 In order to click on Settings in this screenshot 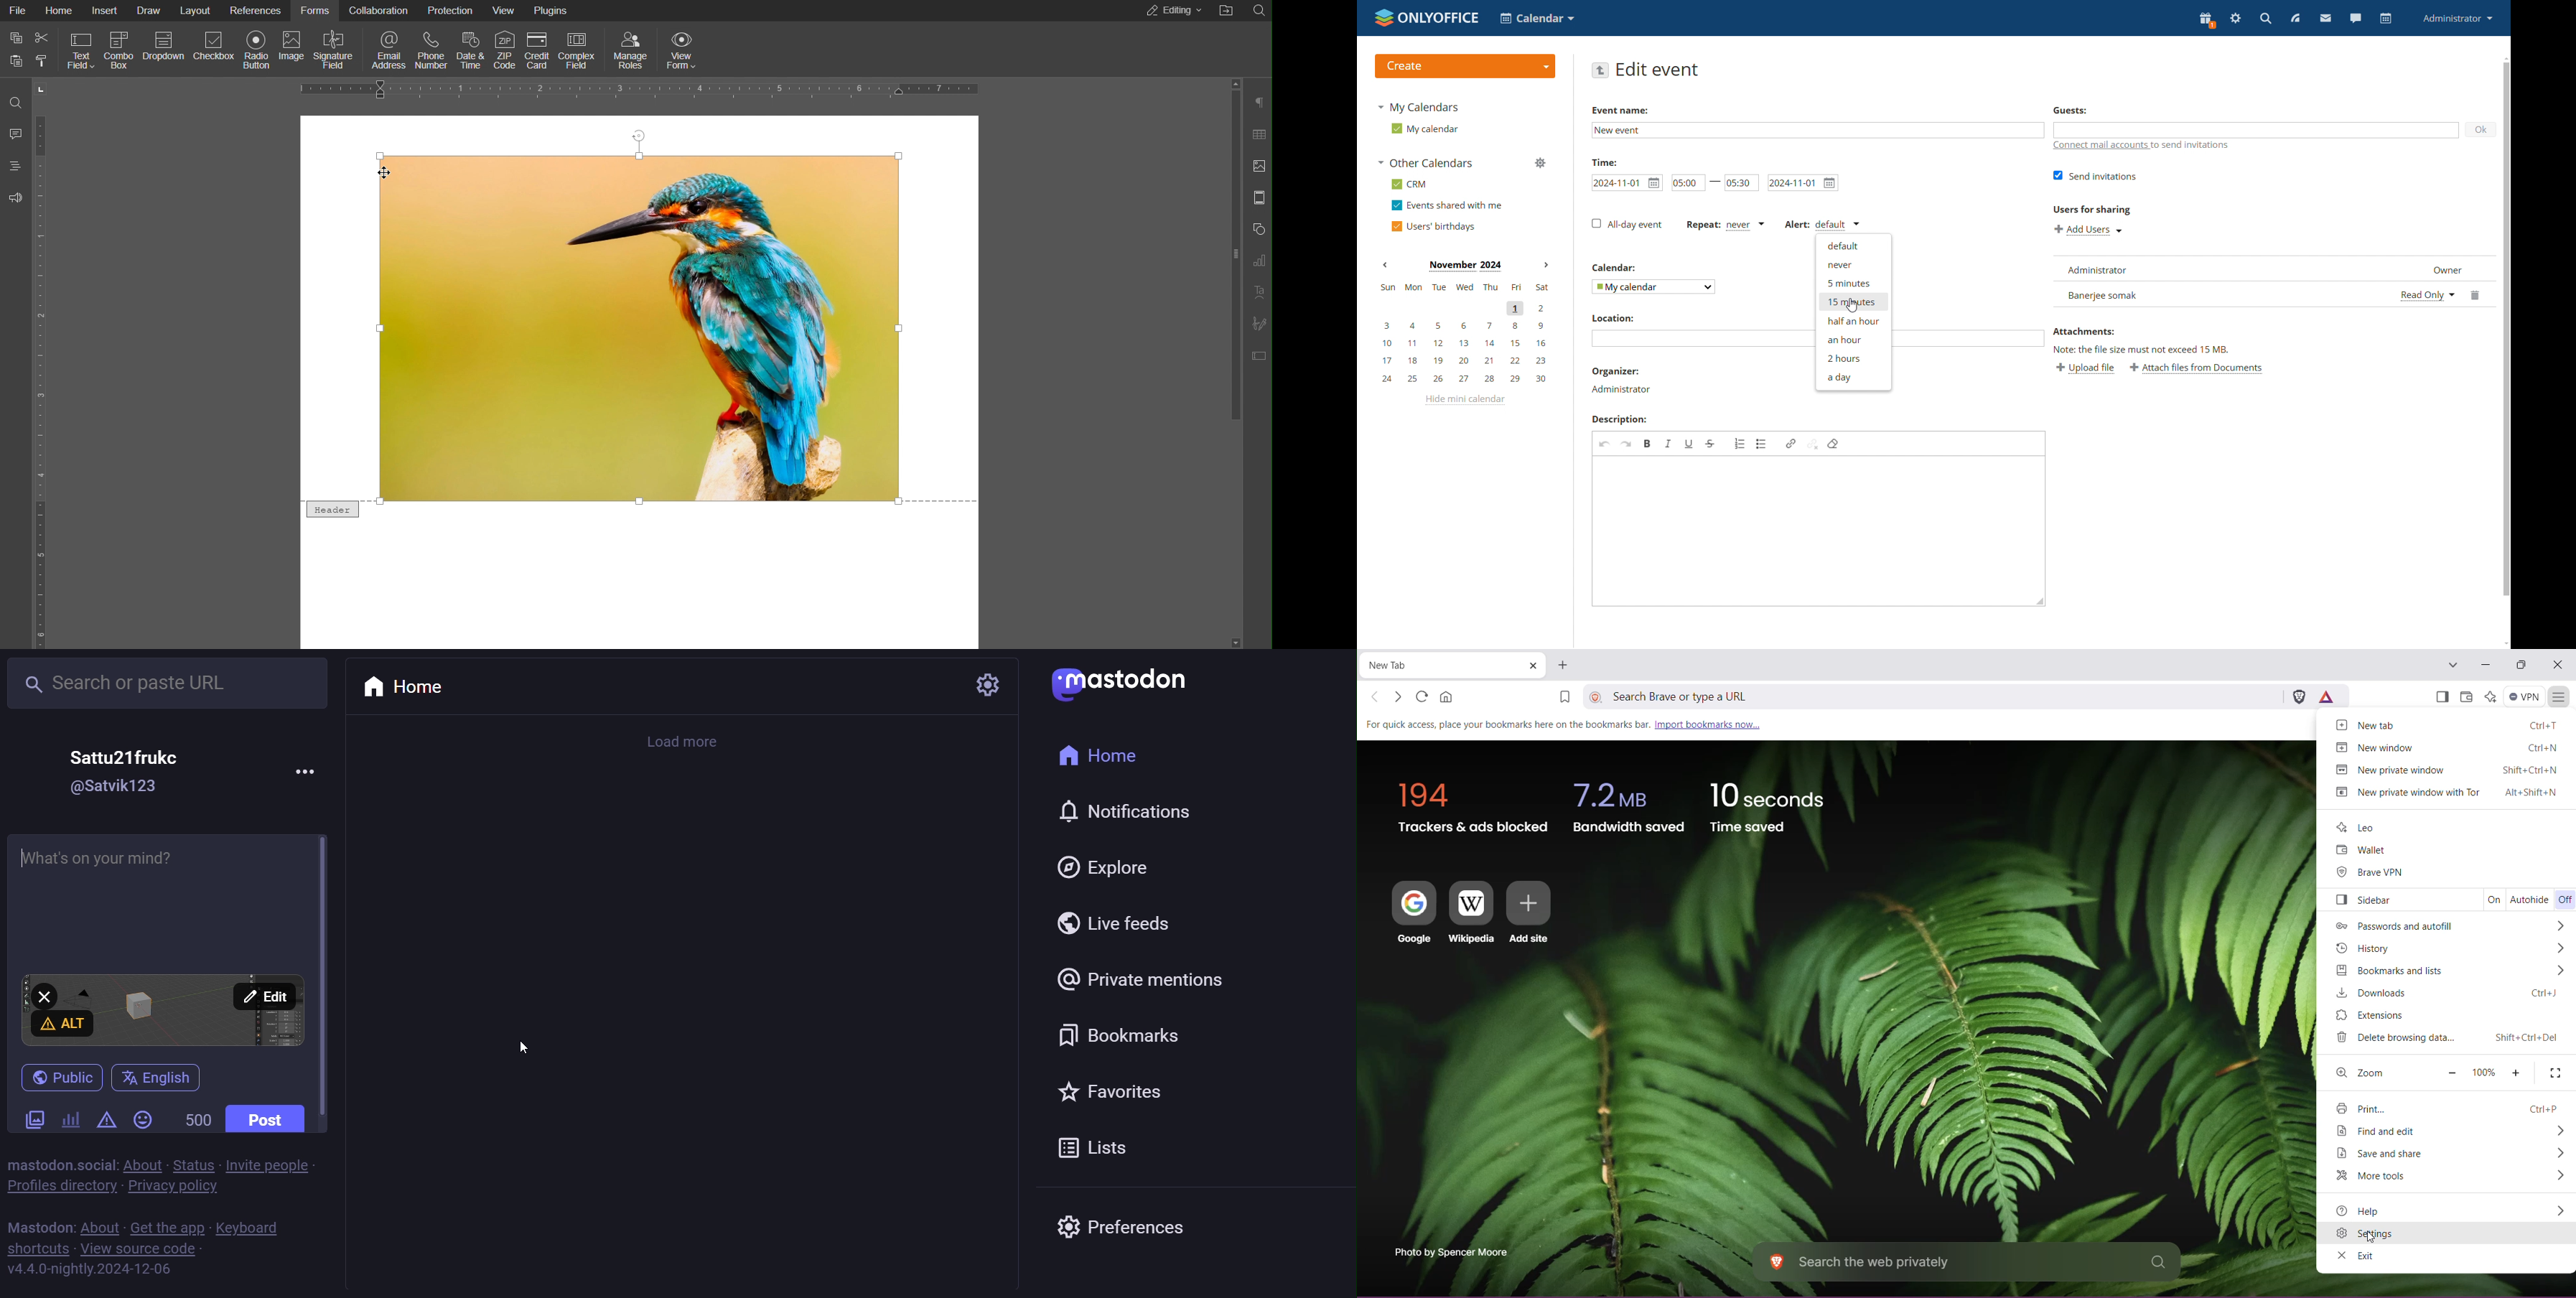, I will do `click(2447, 1233)`.